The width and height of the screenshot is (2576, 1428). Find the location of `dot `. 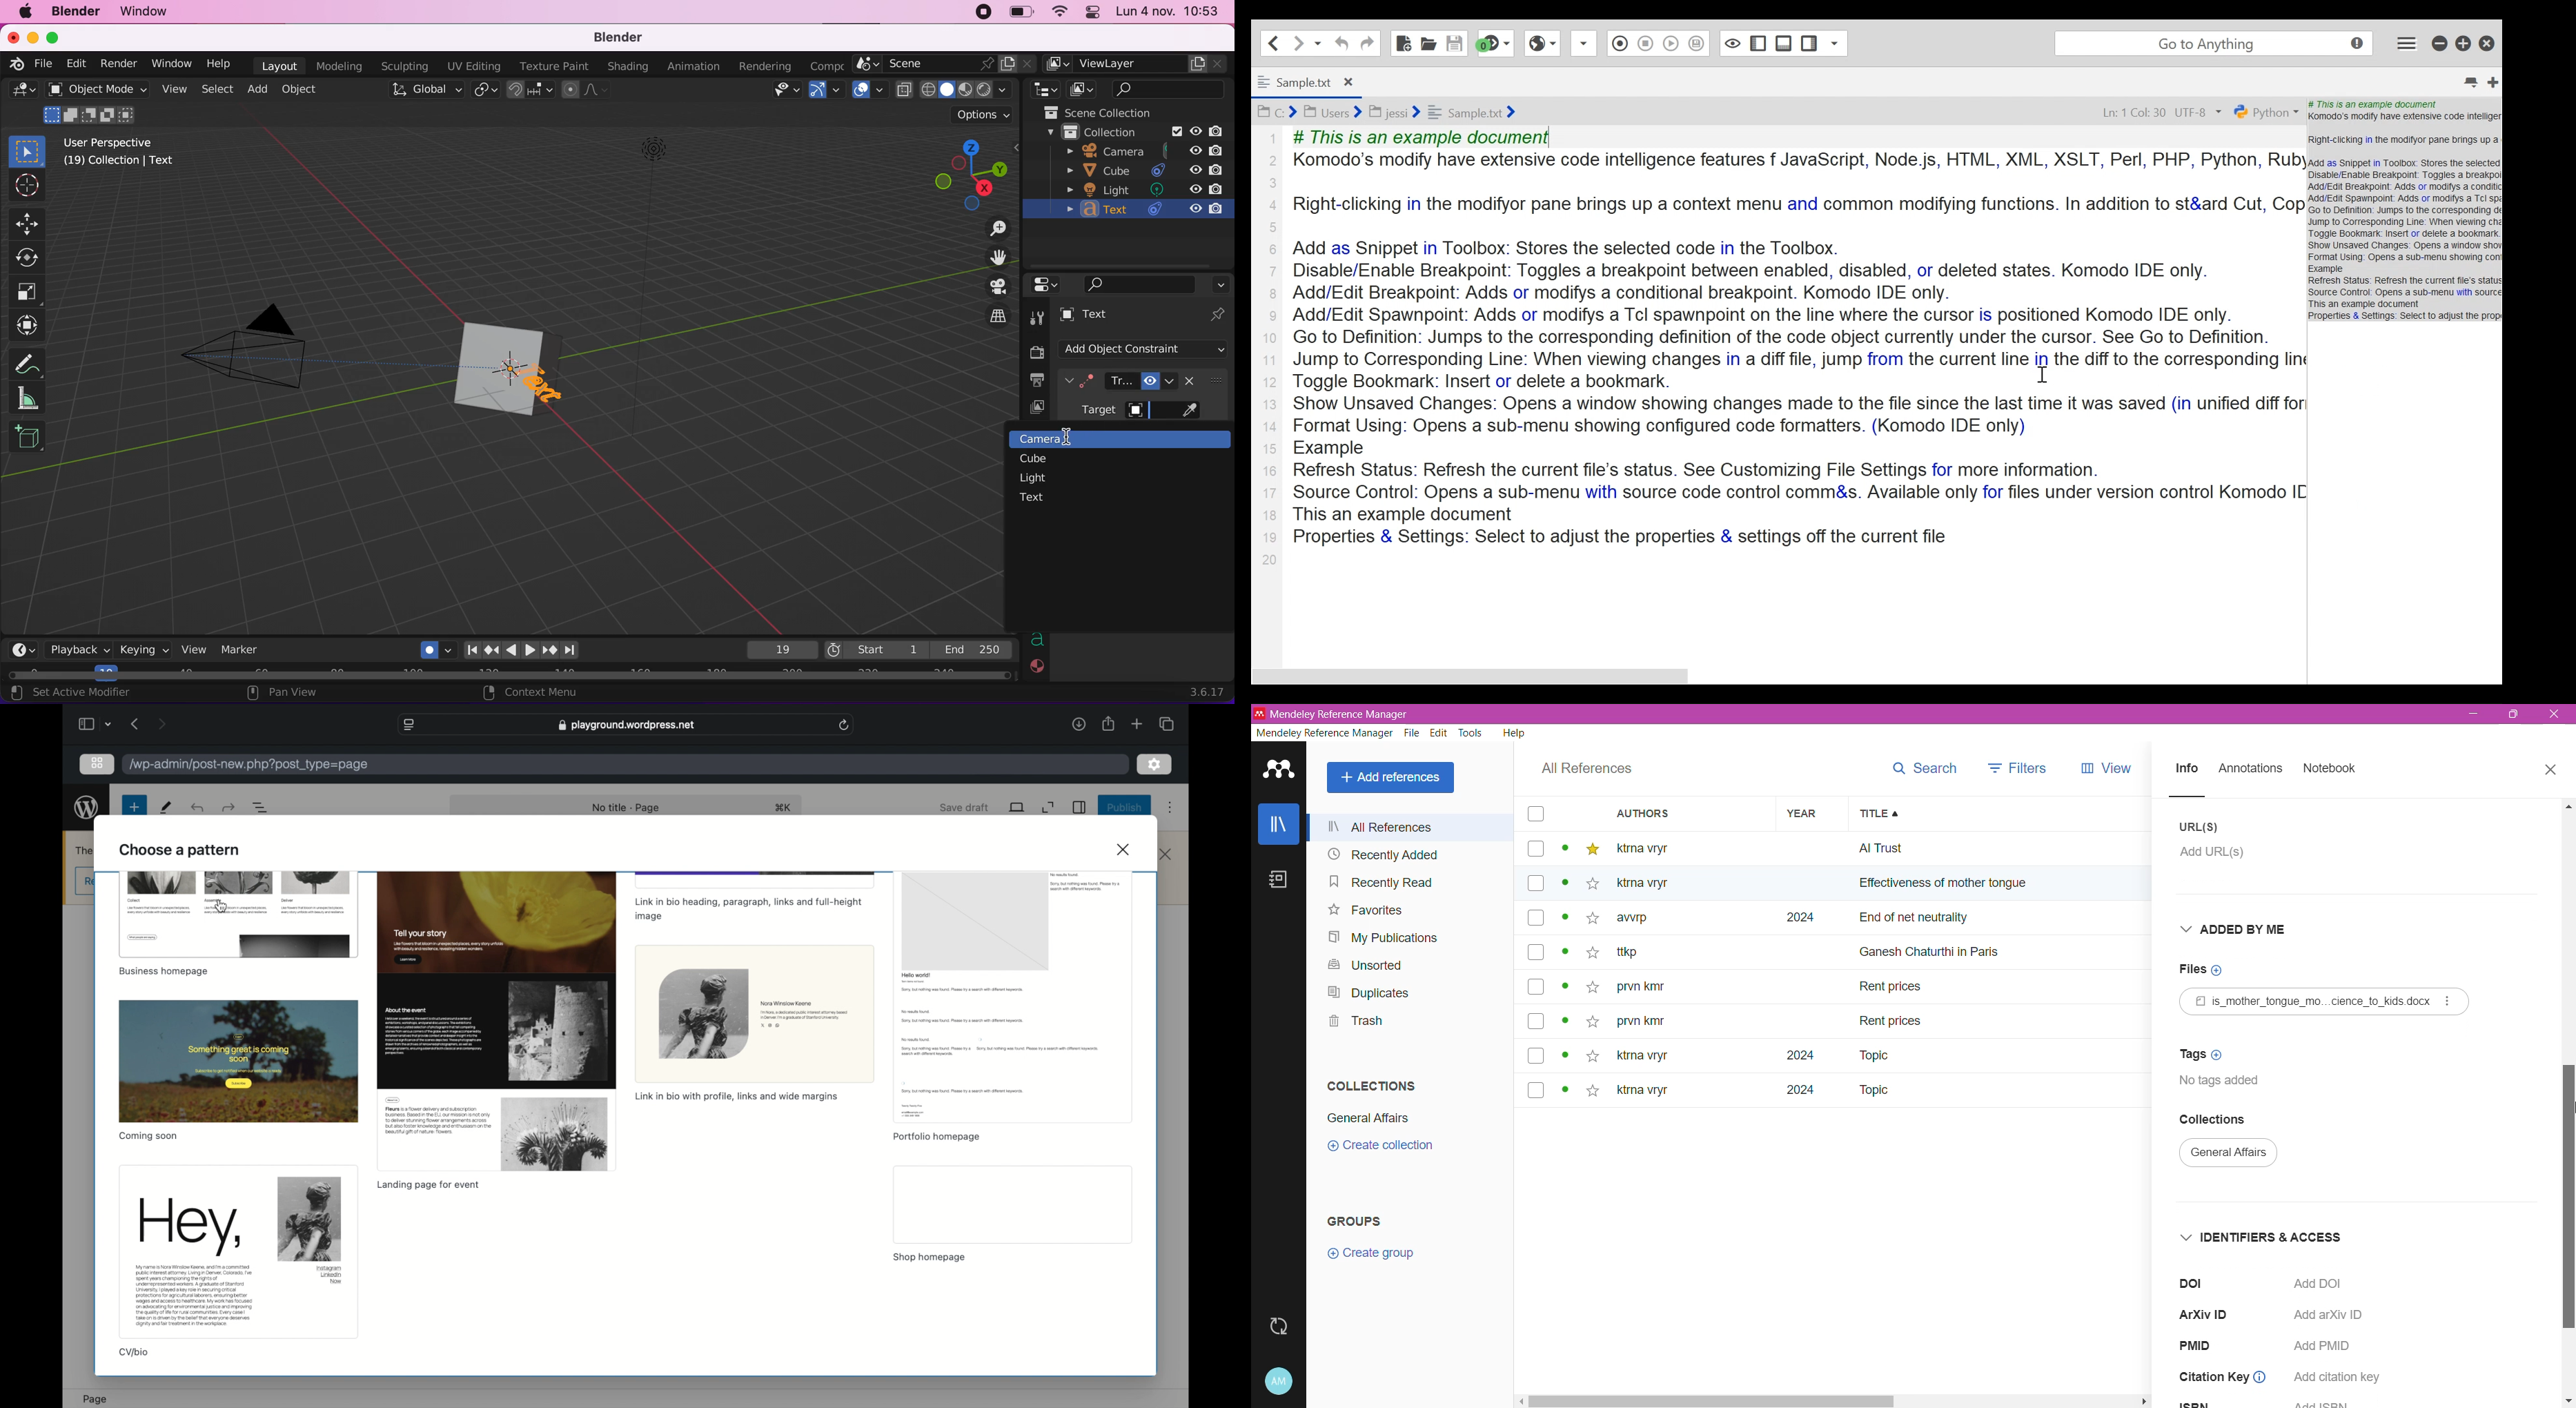

dot  is located at coordinates (1561, 888).